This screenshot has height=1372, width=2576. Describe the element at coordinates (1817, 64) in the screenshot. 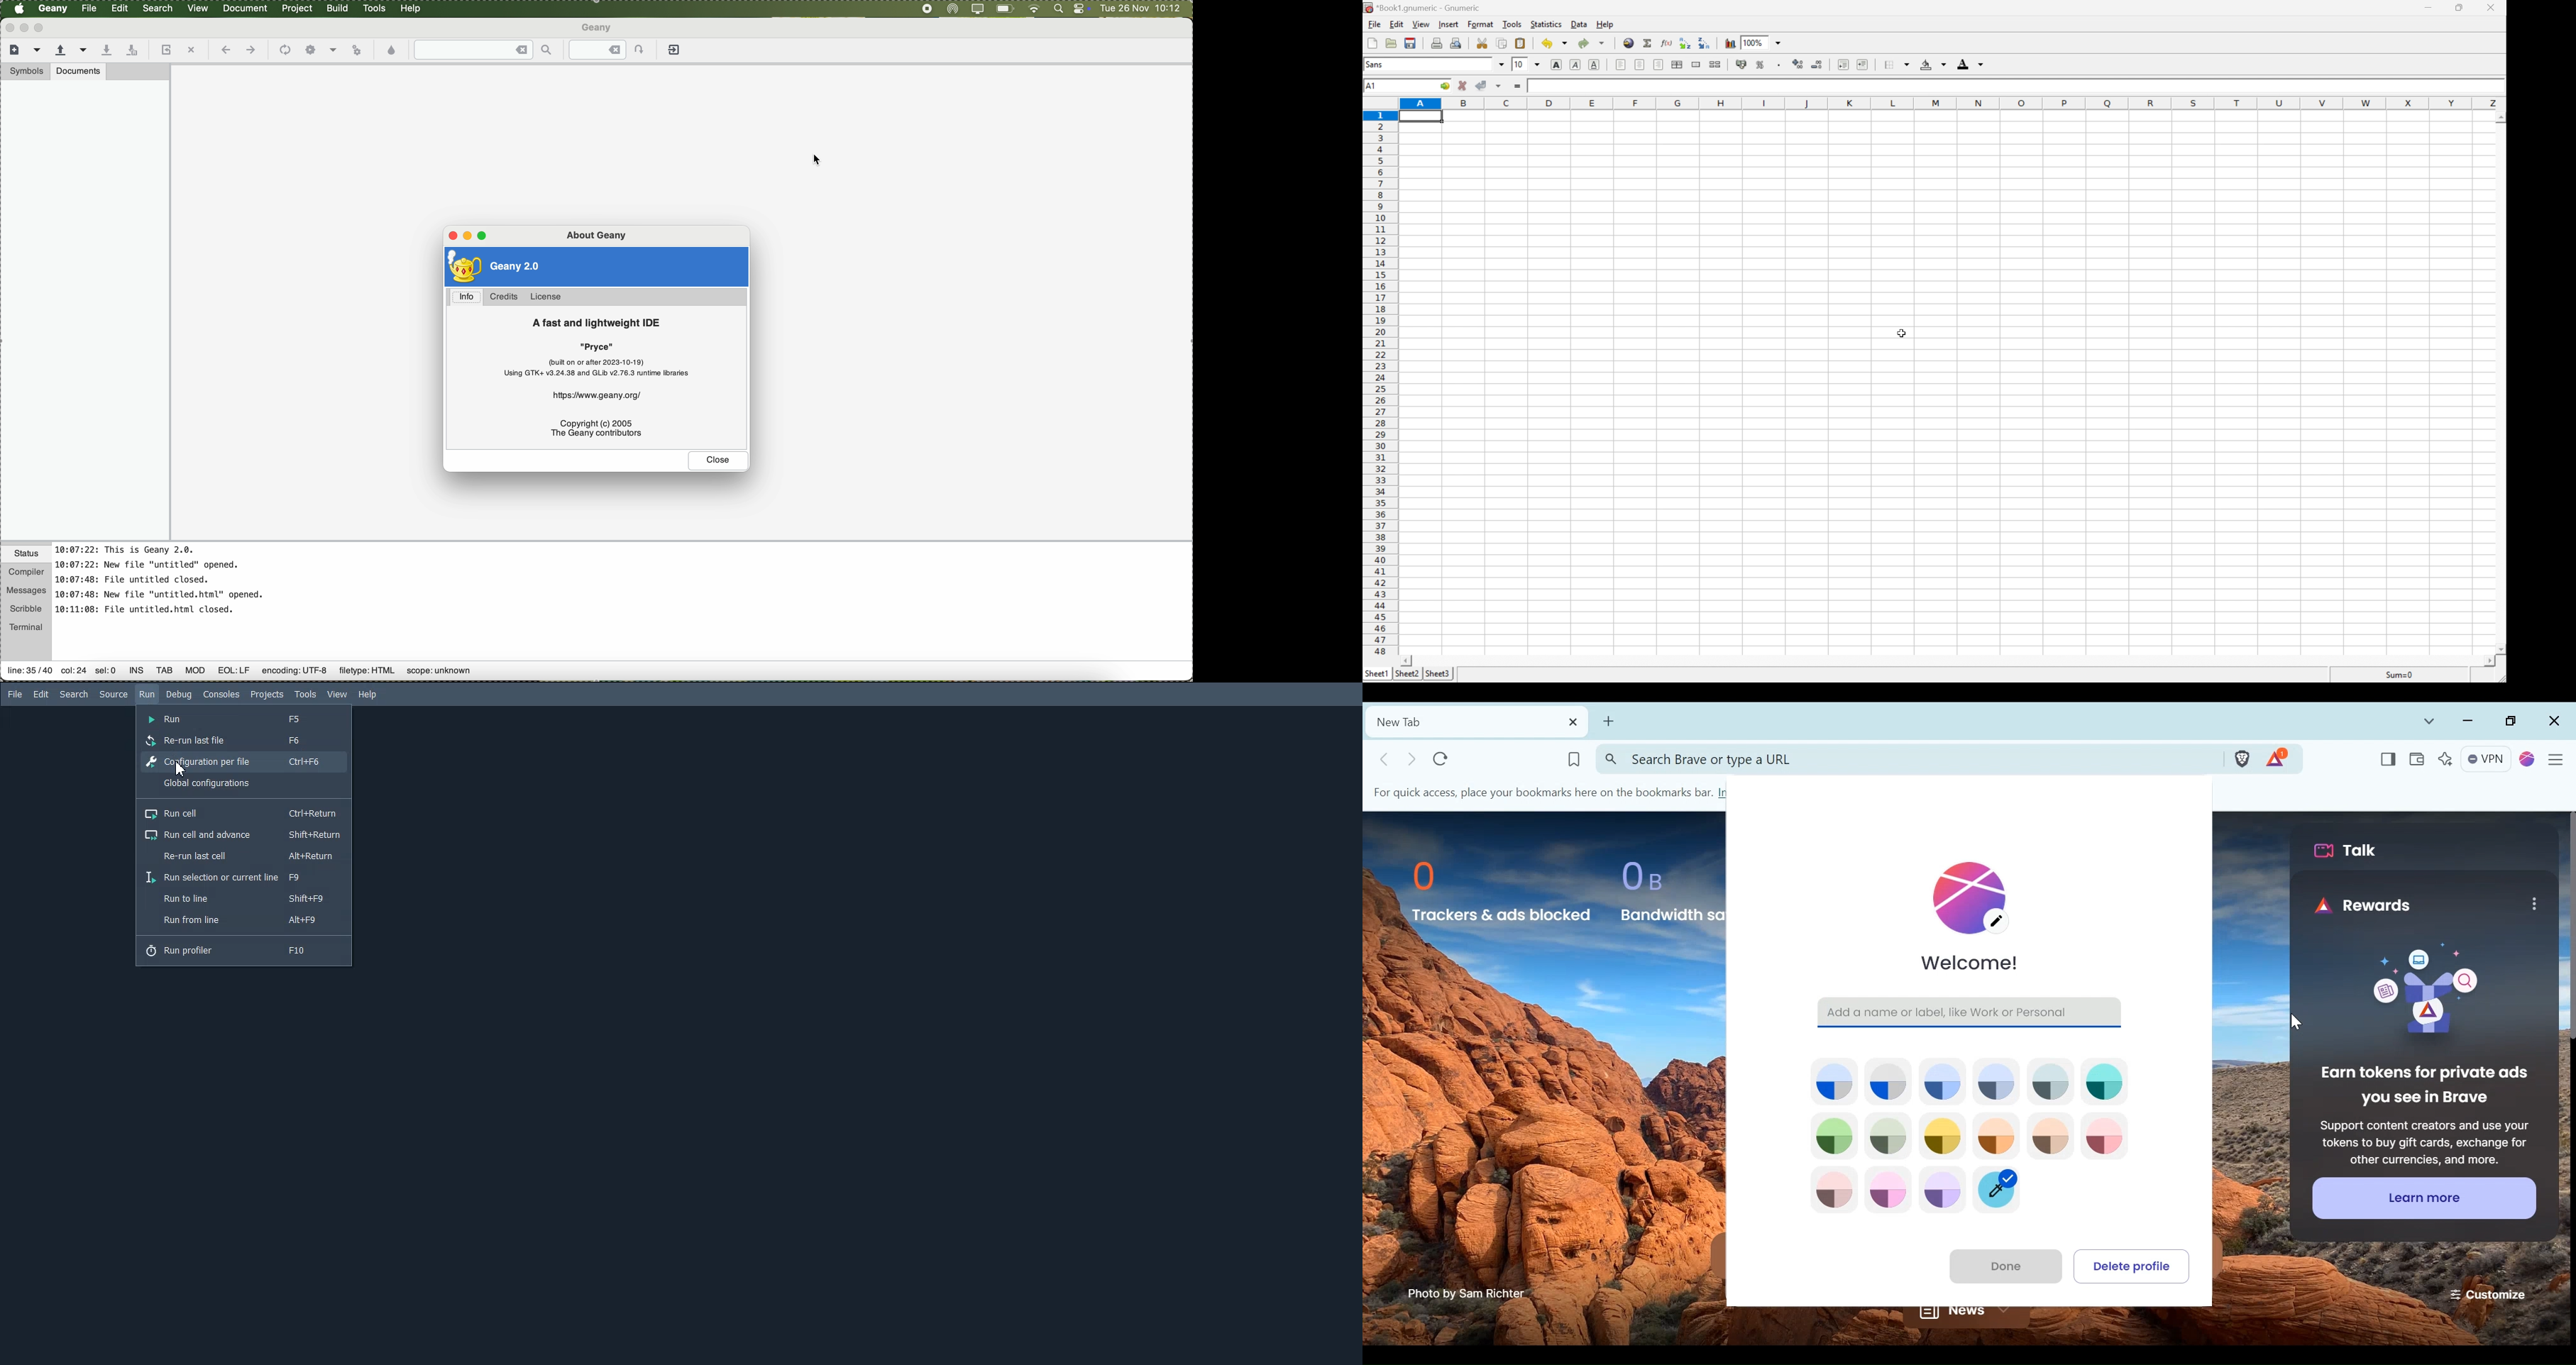

I see `Decrease number of decimals displayed` at that location.